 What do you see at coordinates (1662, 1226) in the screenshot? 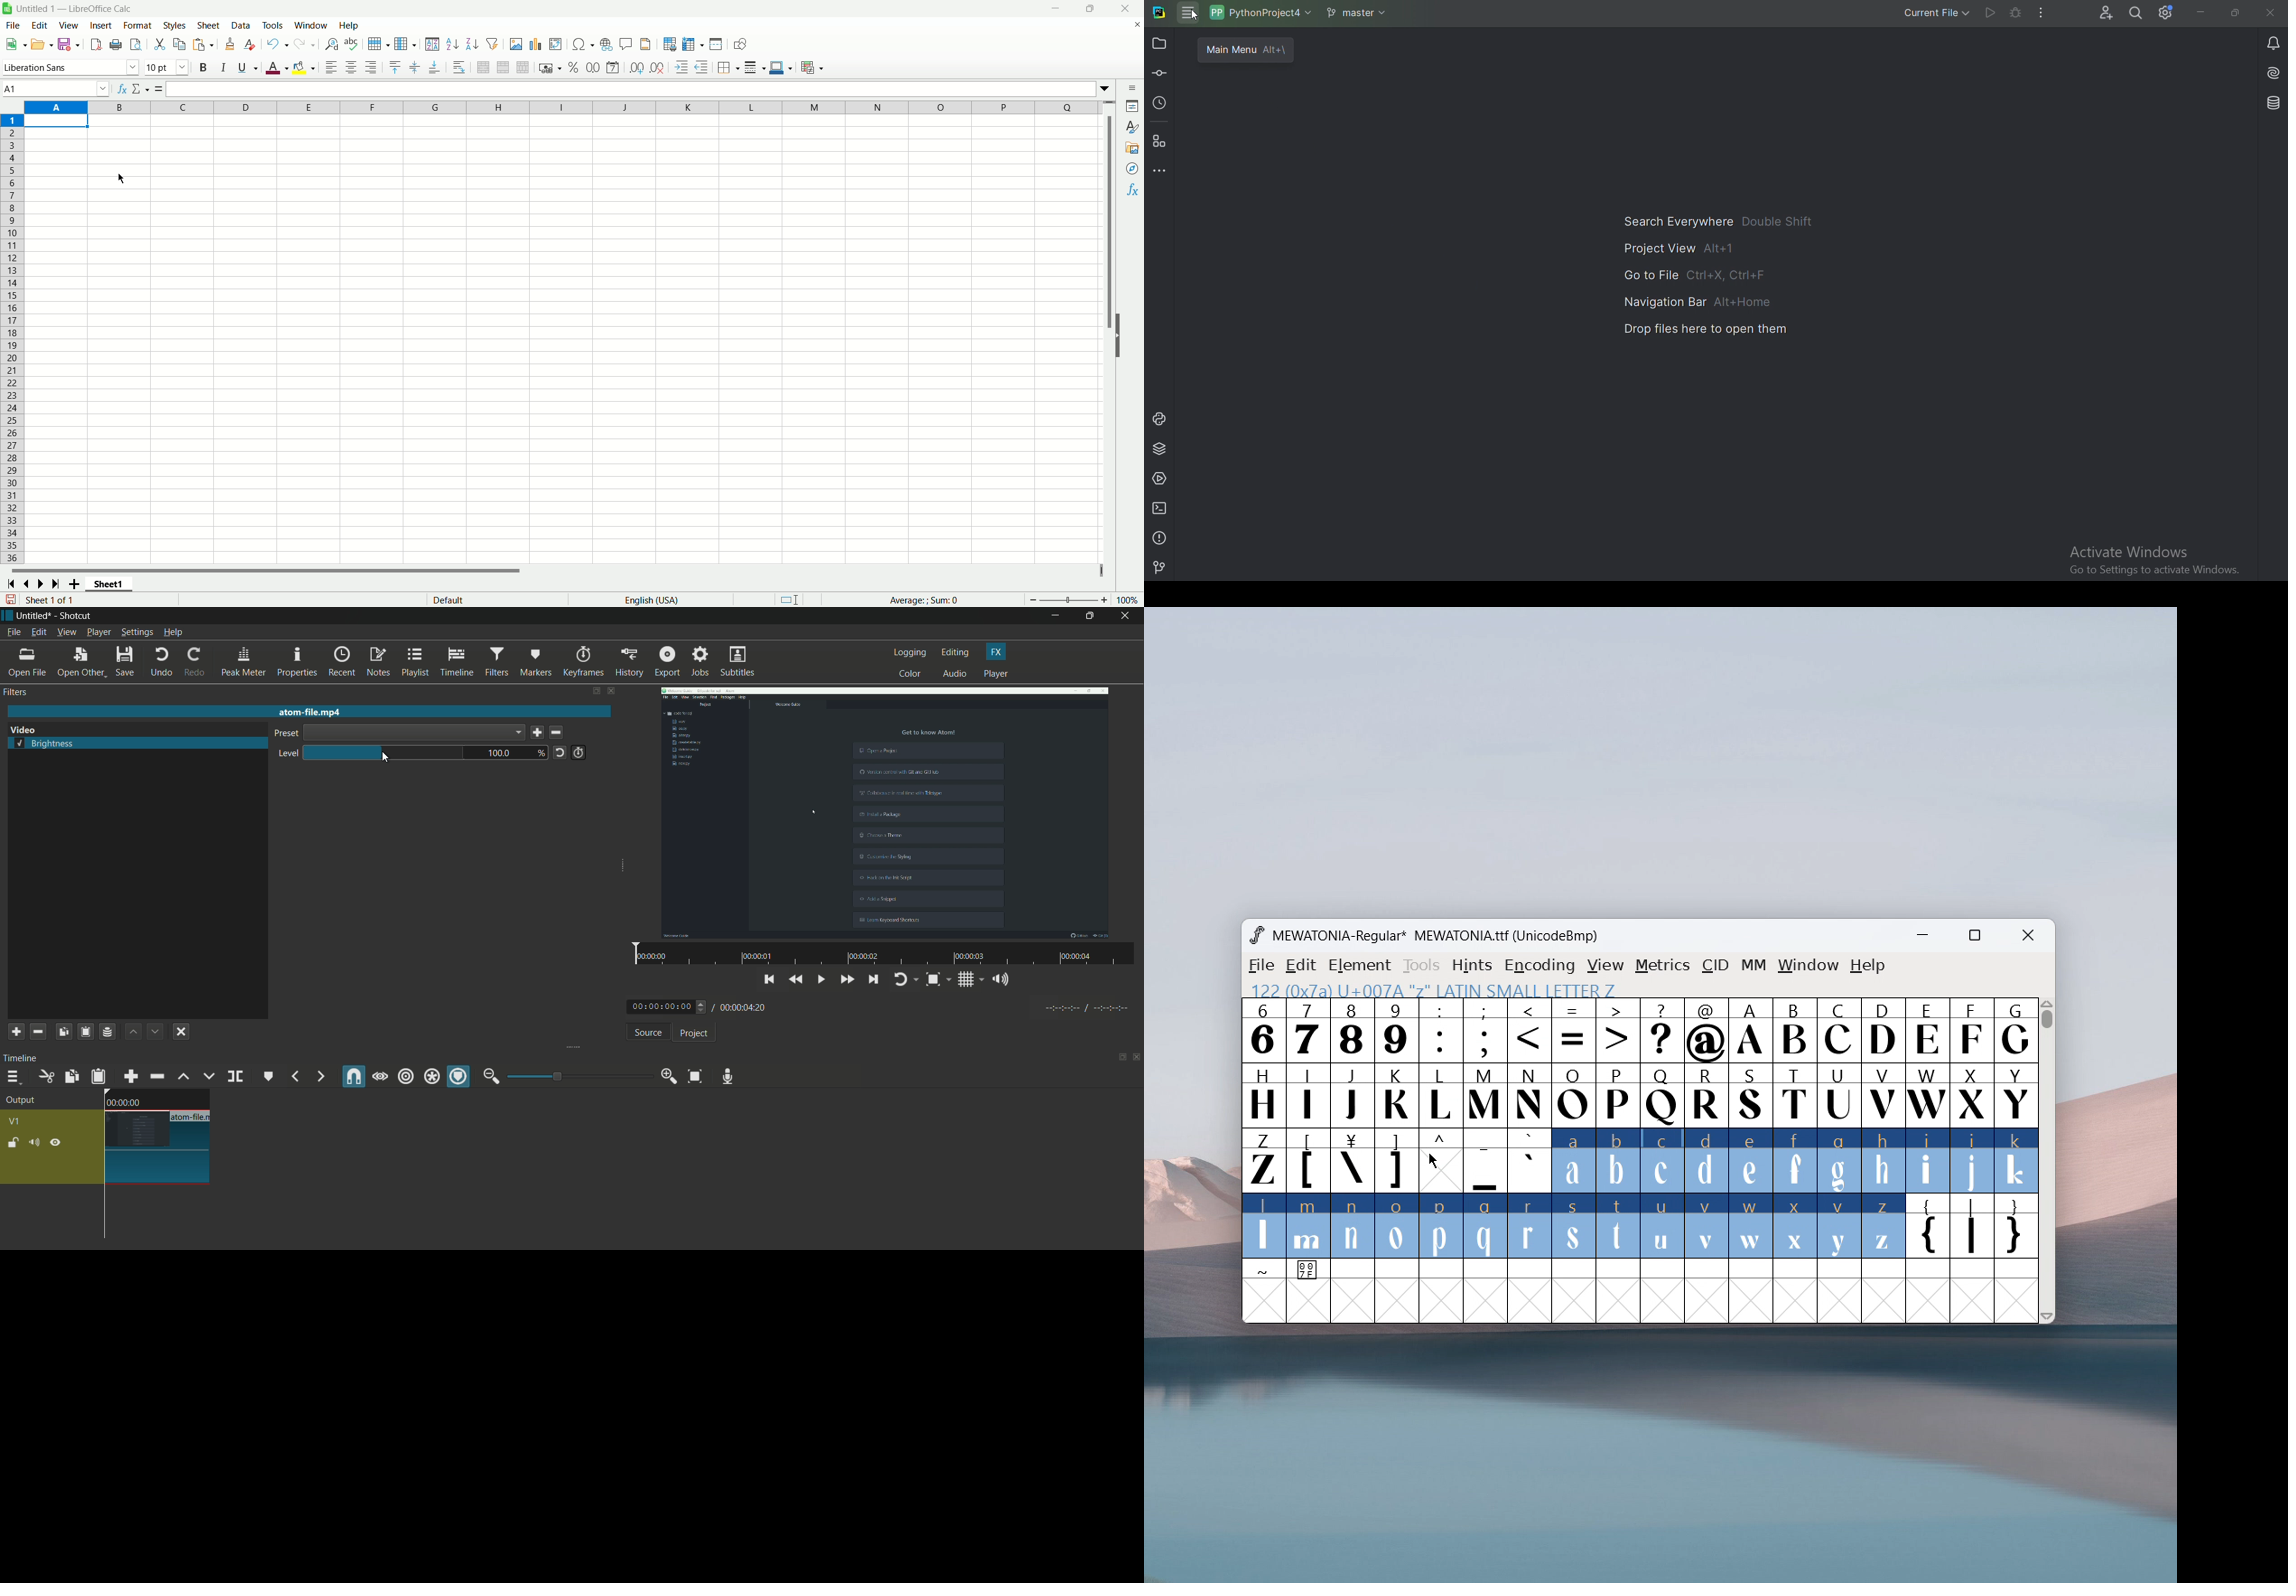
I see `u` at bounding box center [1662, 1226].